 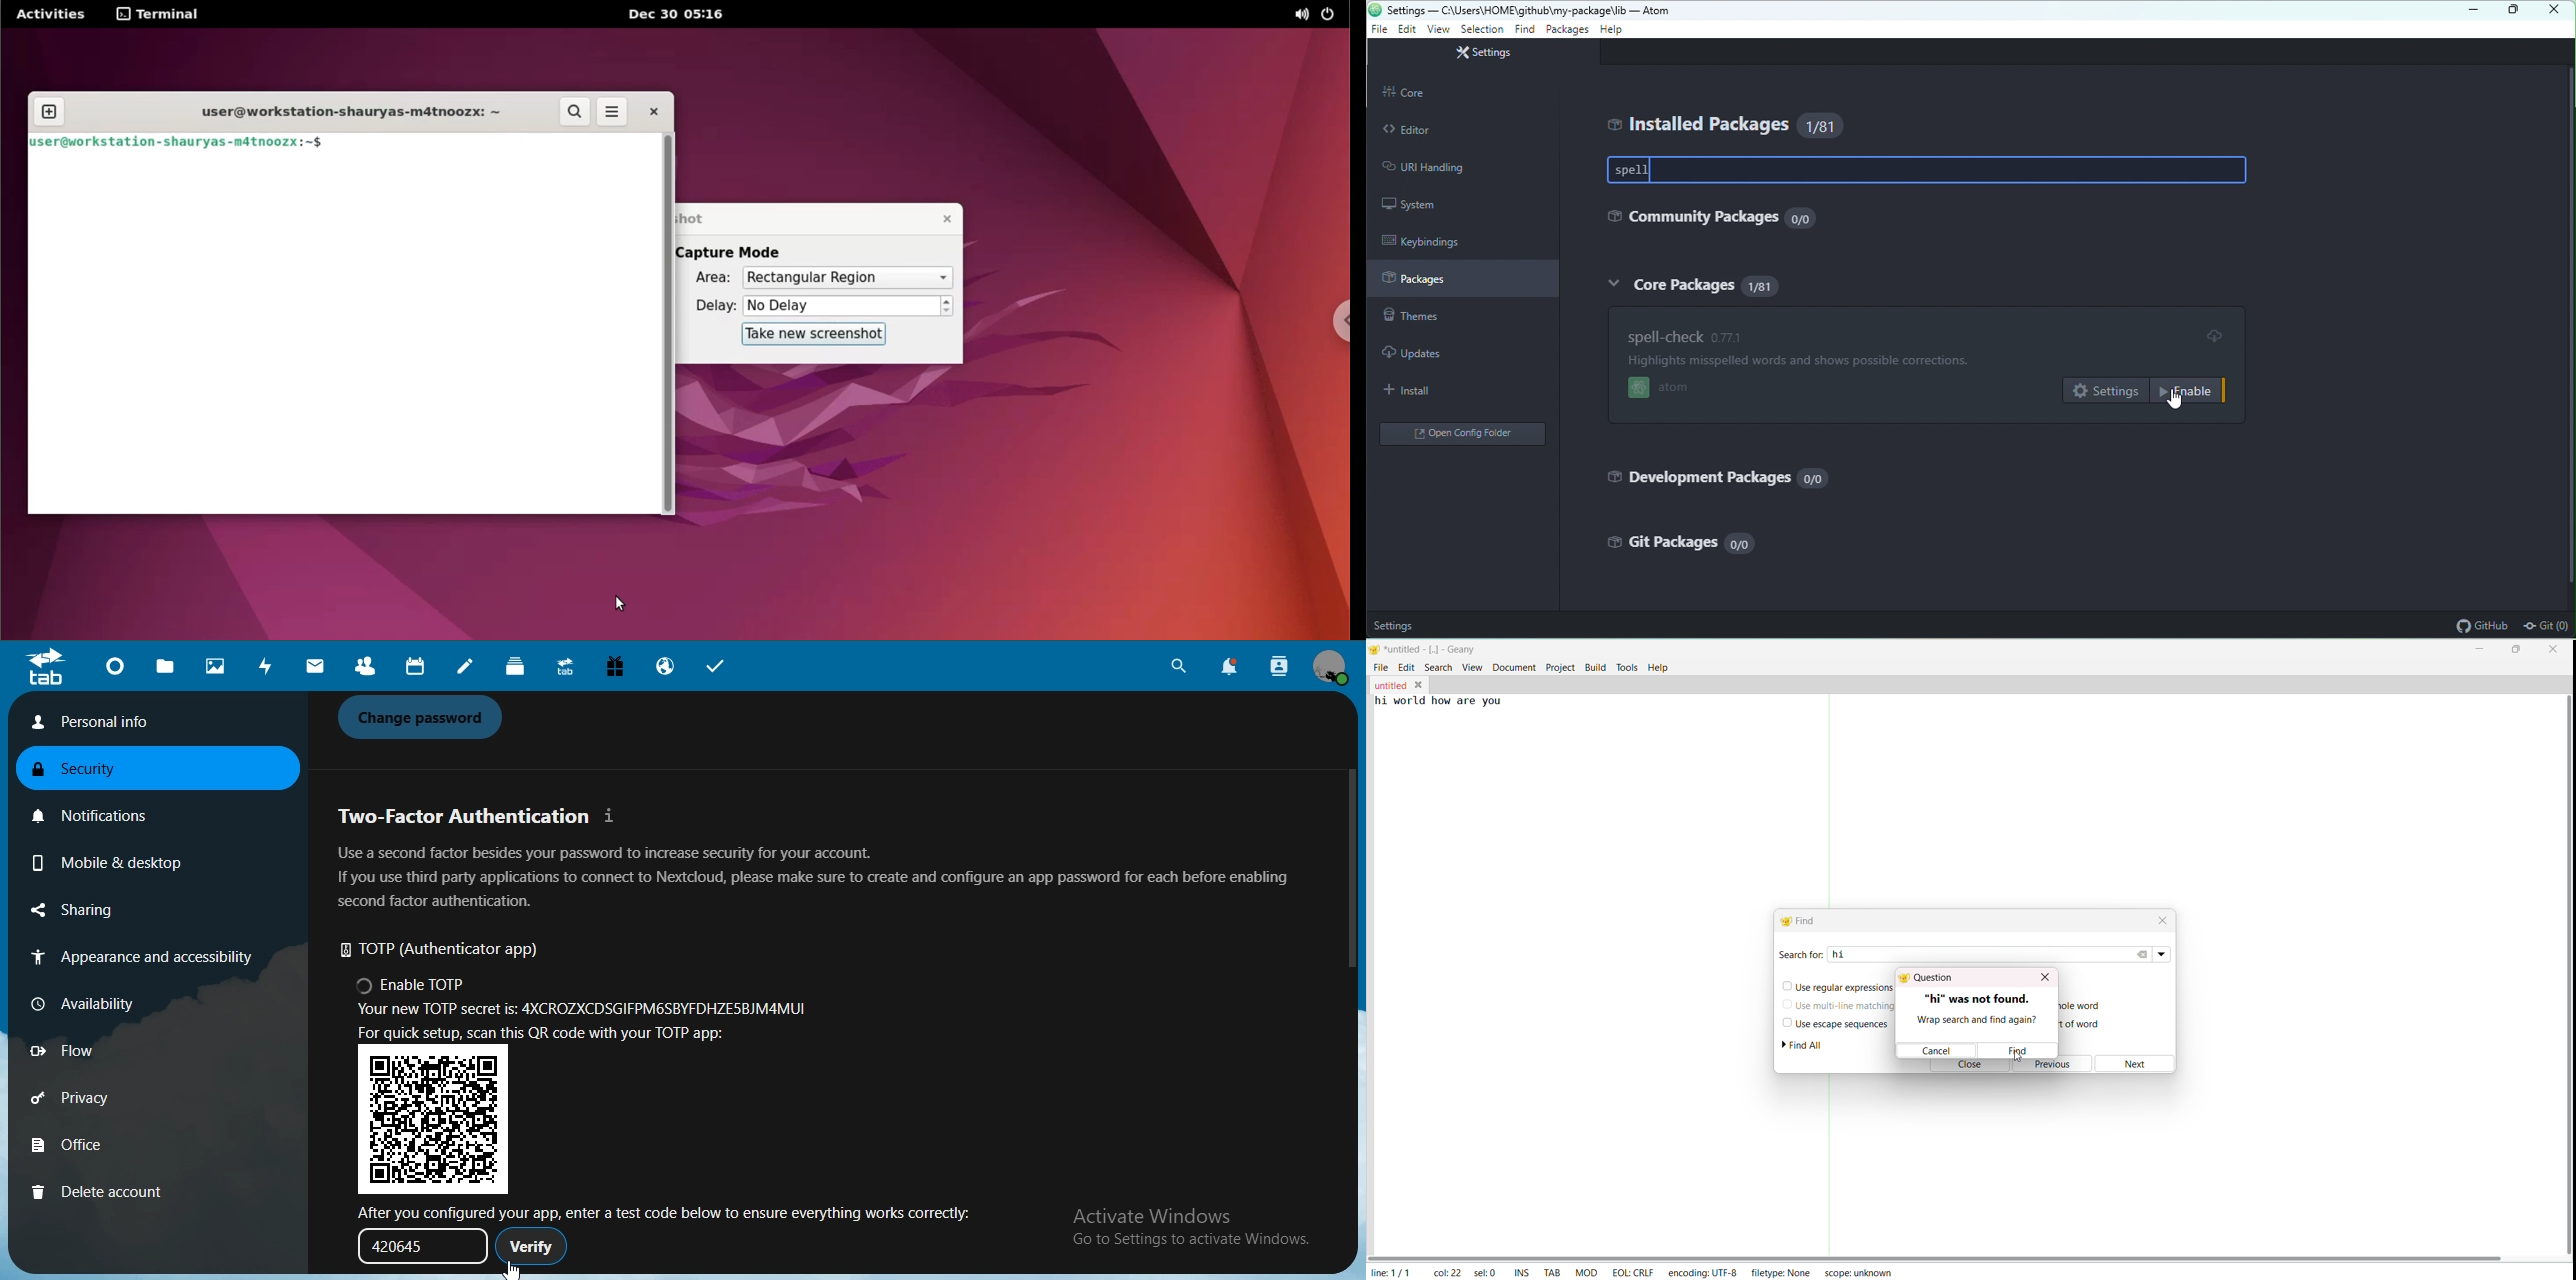 I want to click on office, so click(x=97, y=1147).